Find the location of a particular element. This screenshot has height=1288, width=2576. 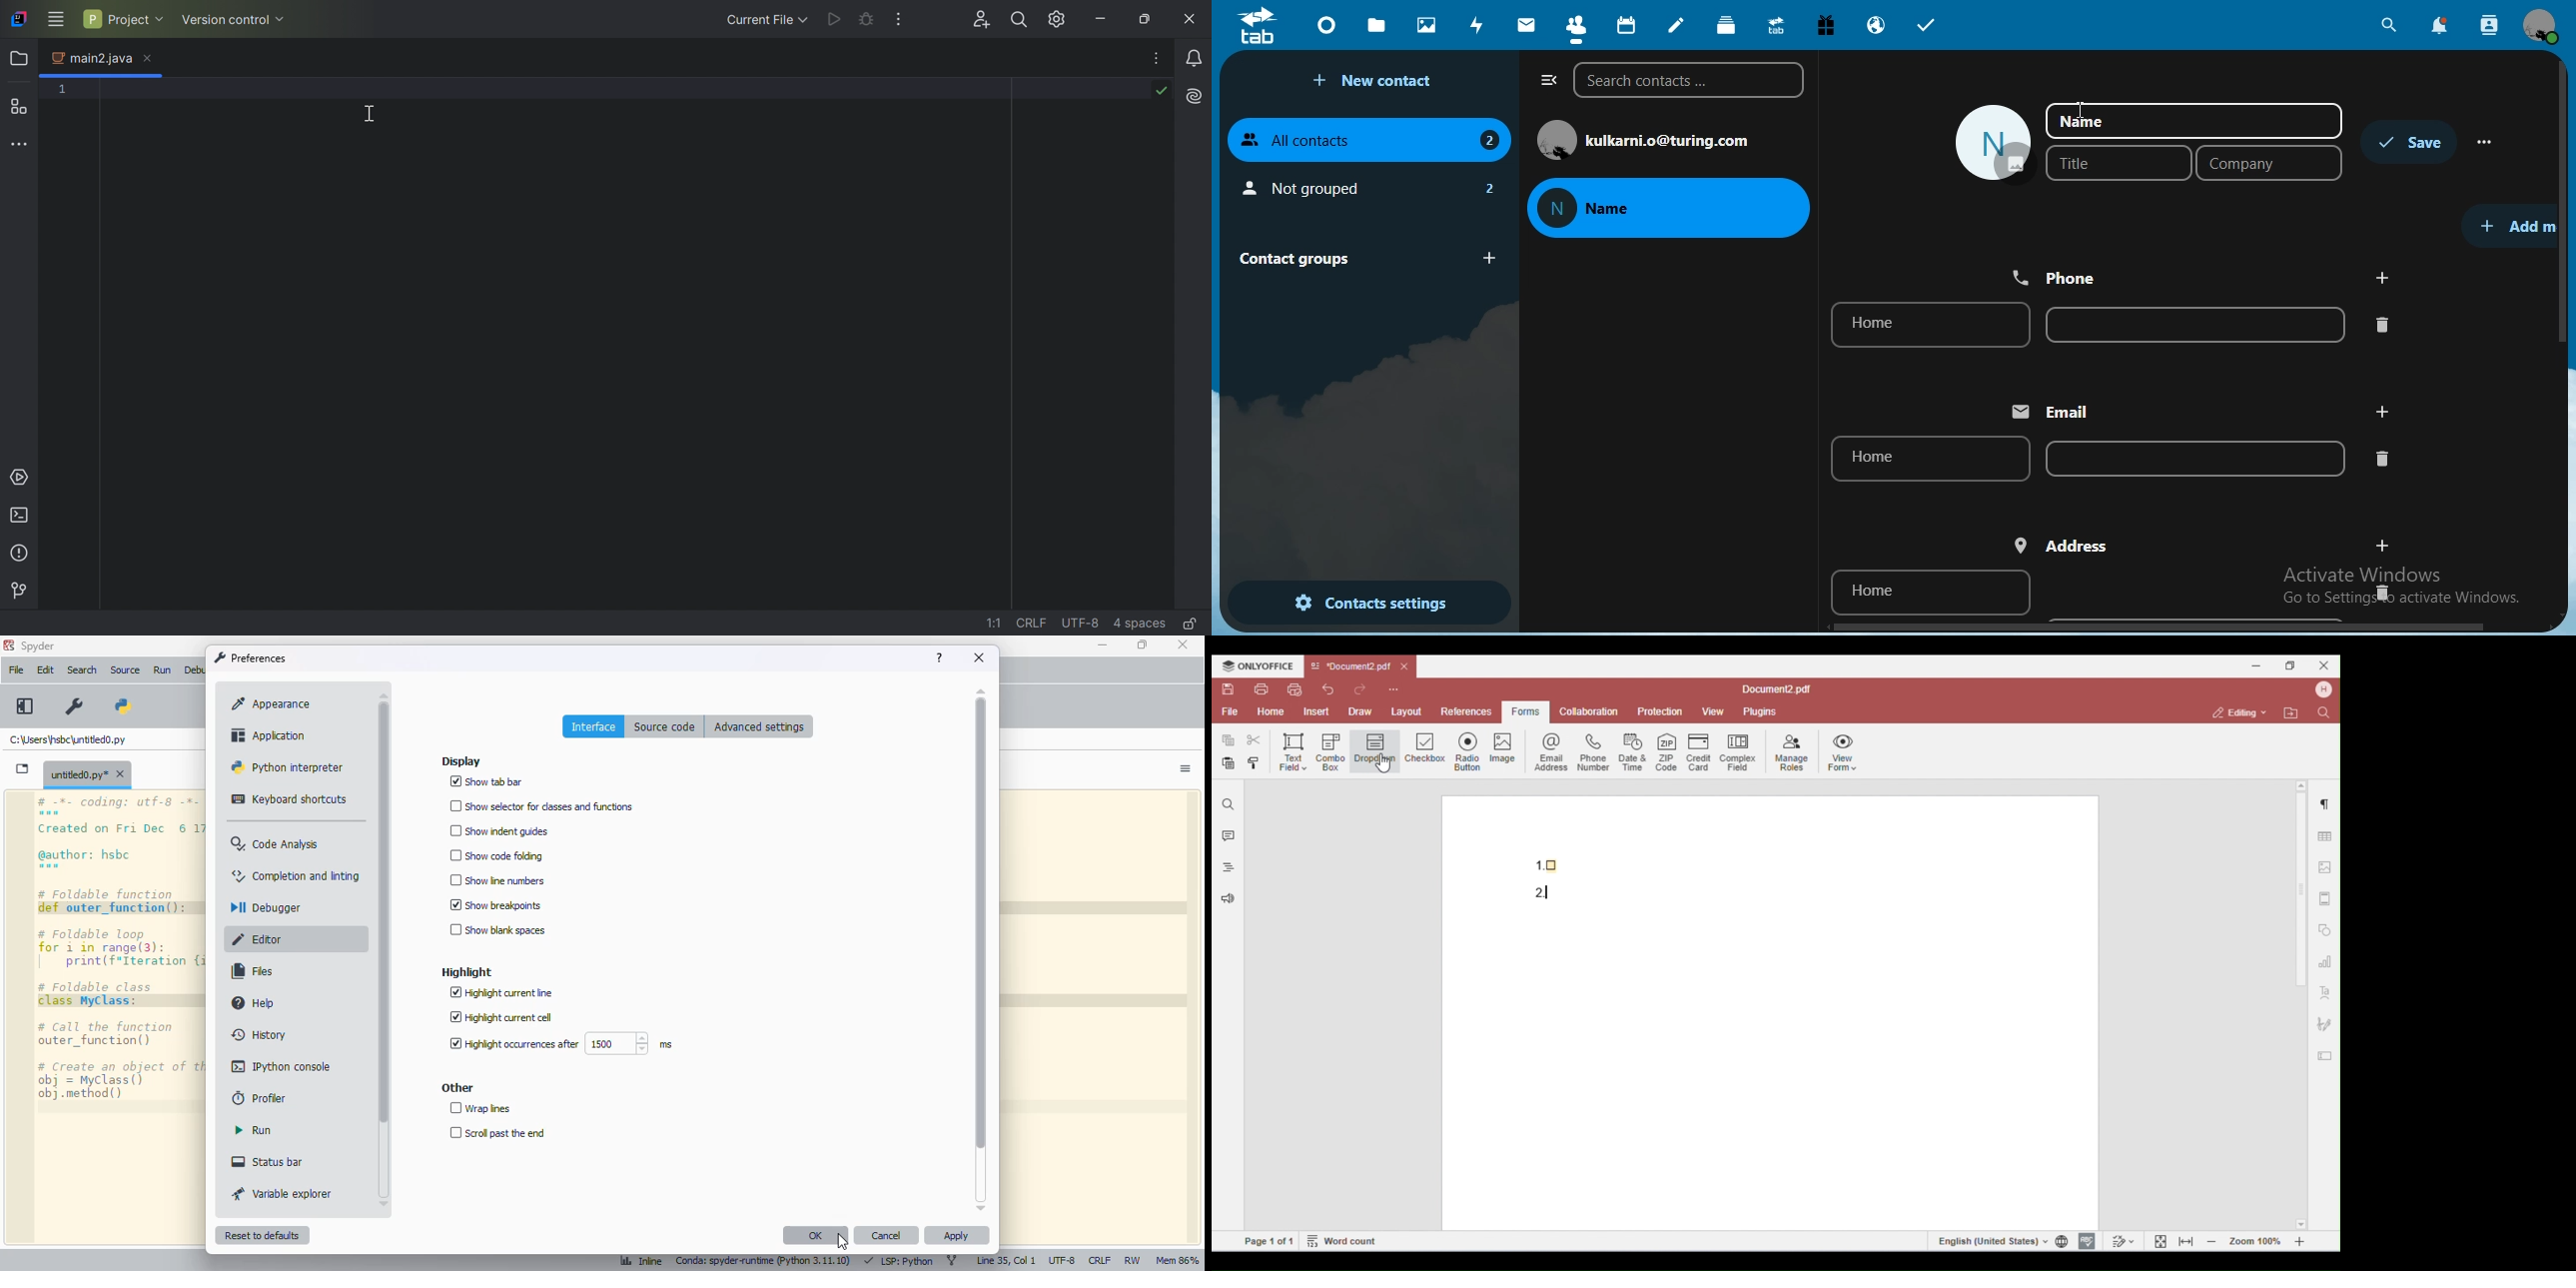

advanced settings is located at coordinates (760, 726).